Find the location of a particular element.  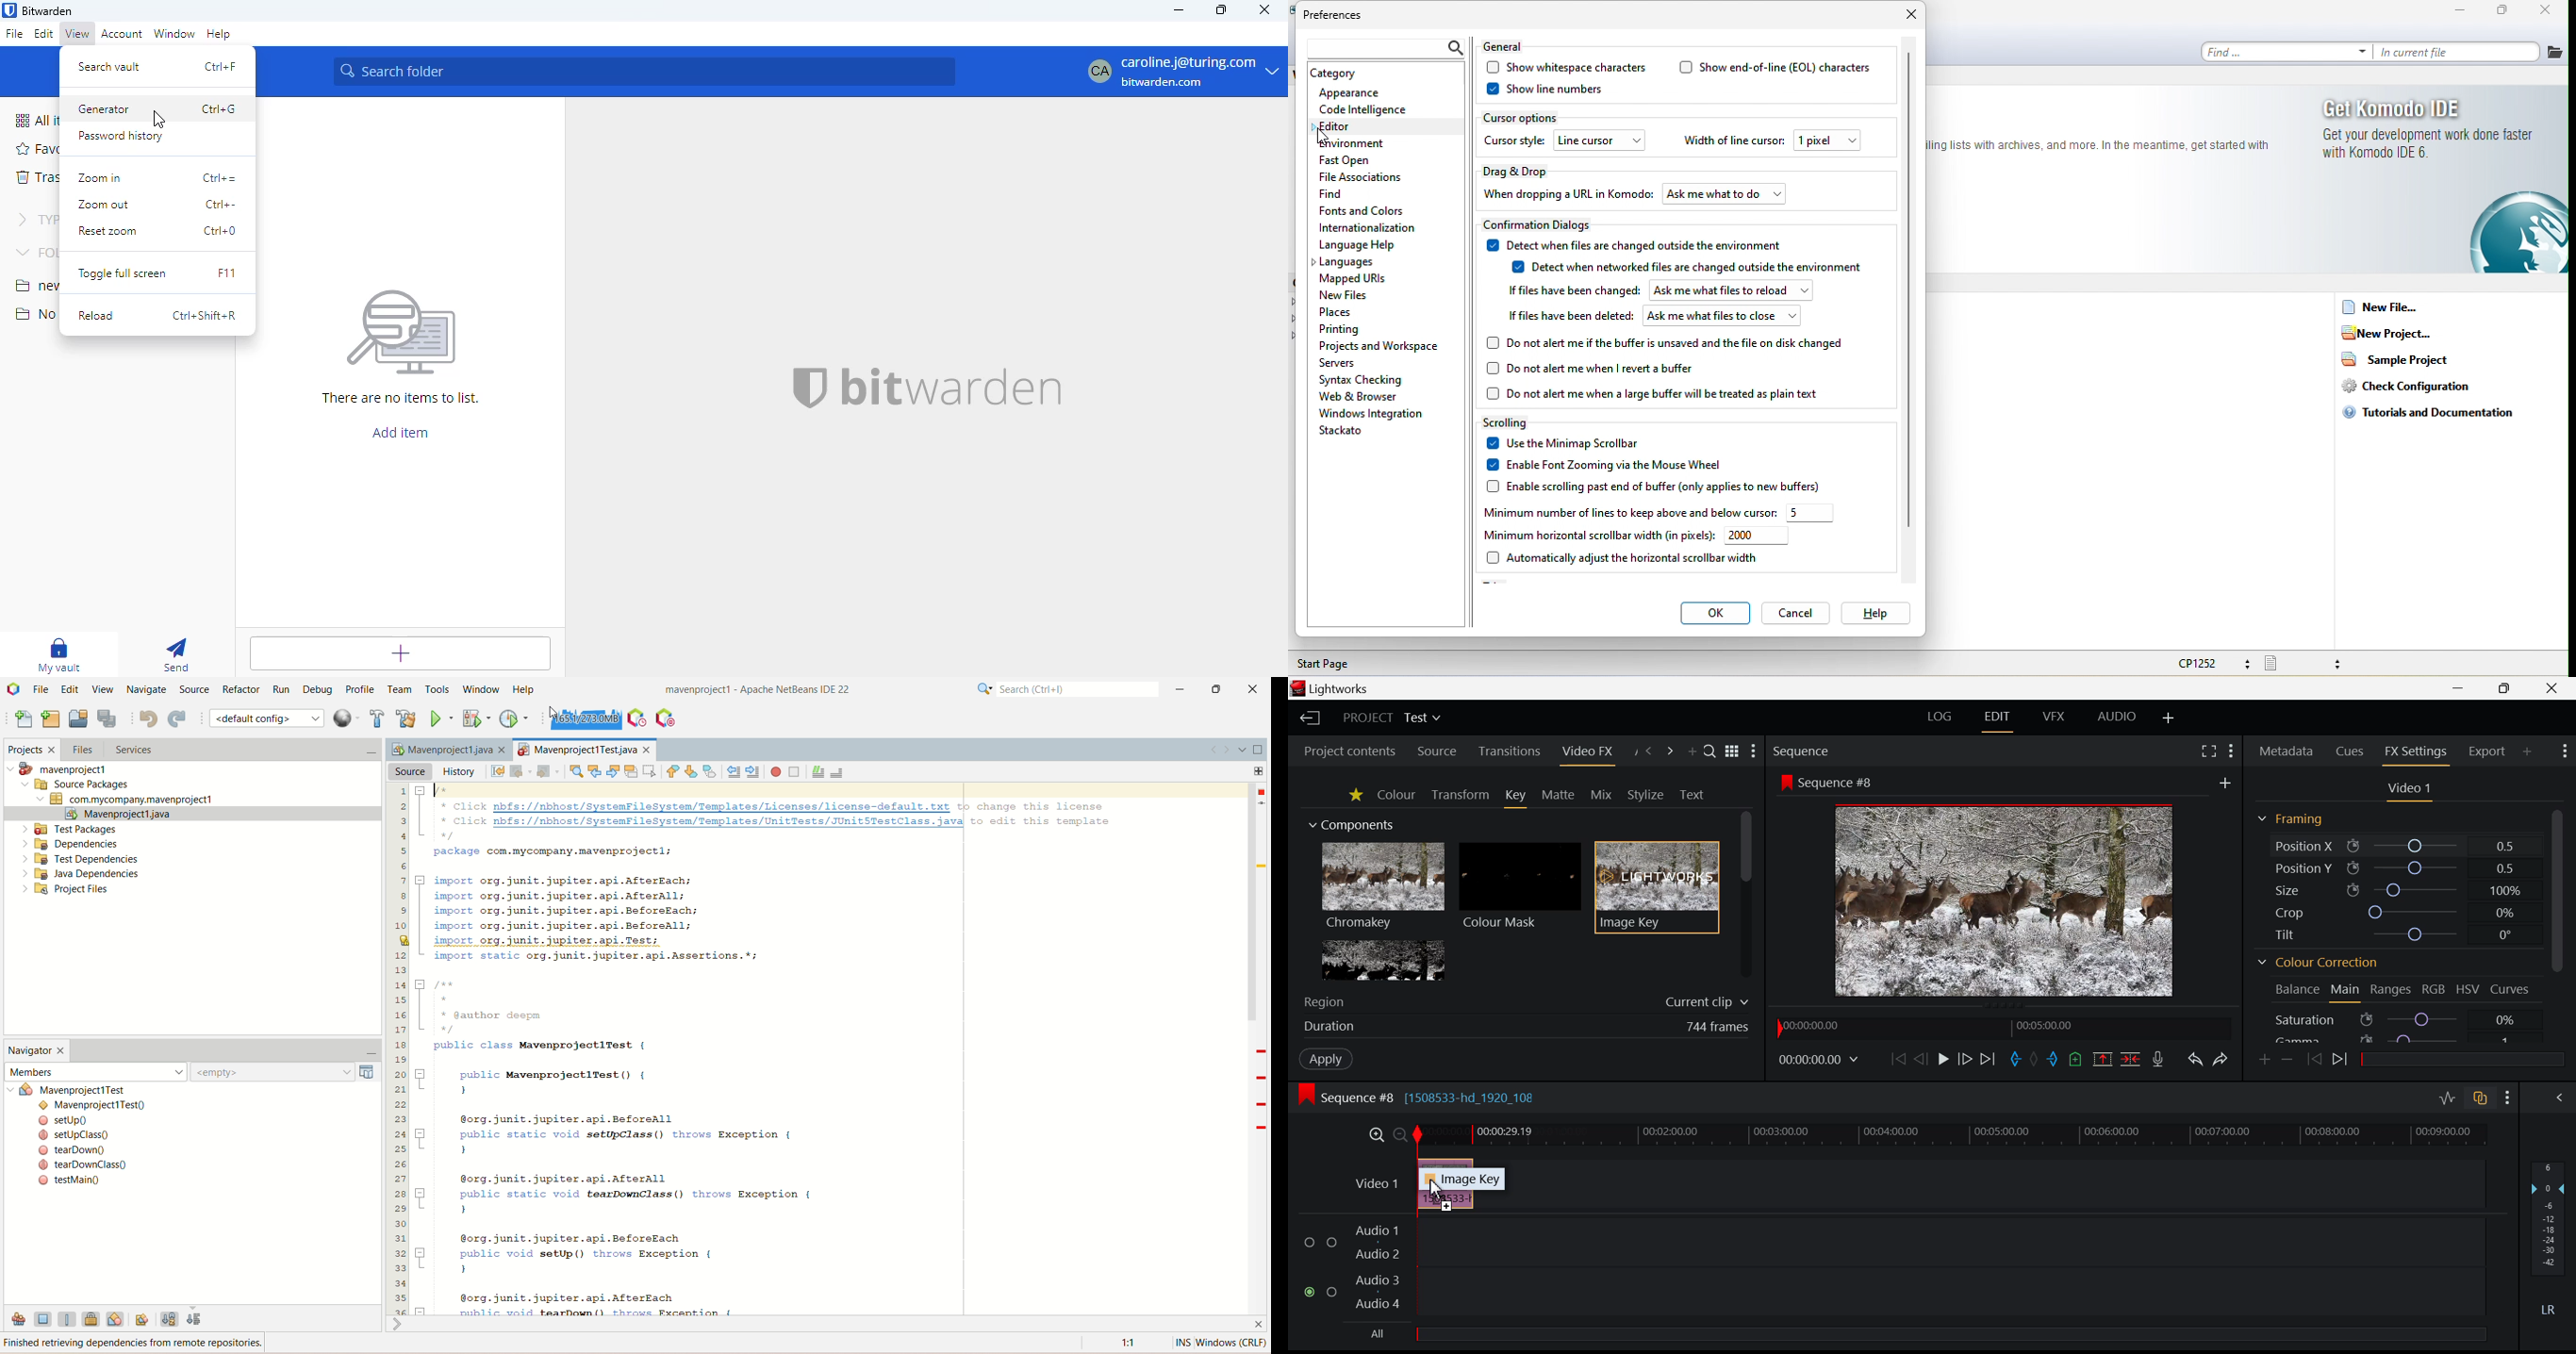

Metadata is located at coordinates (2286, 752).